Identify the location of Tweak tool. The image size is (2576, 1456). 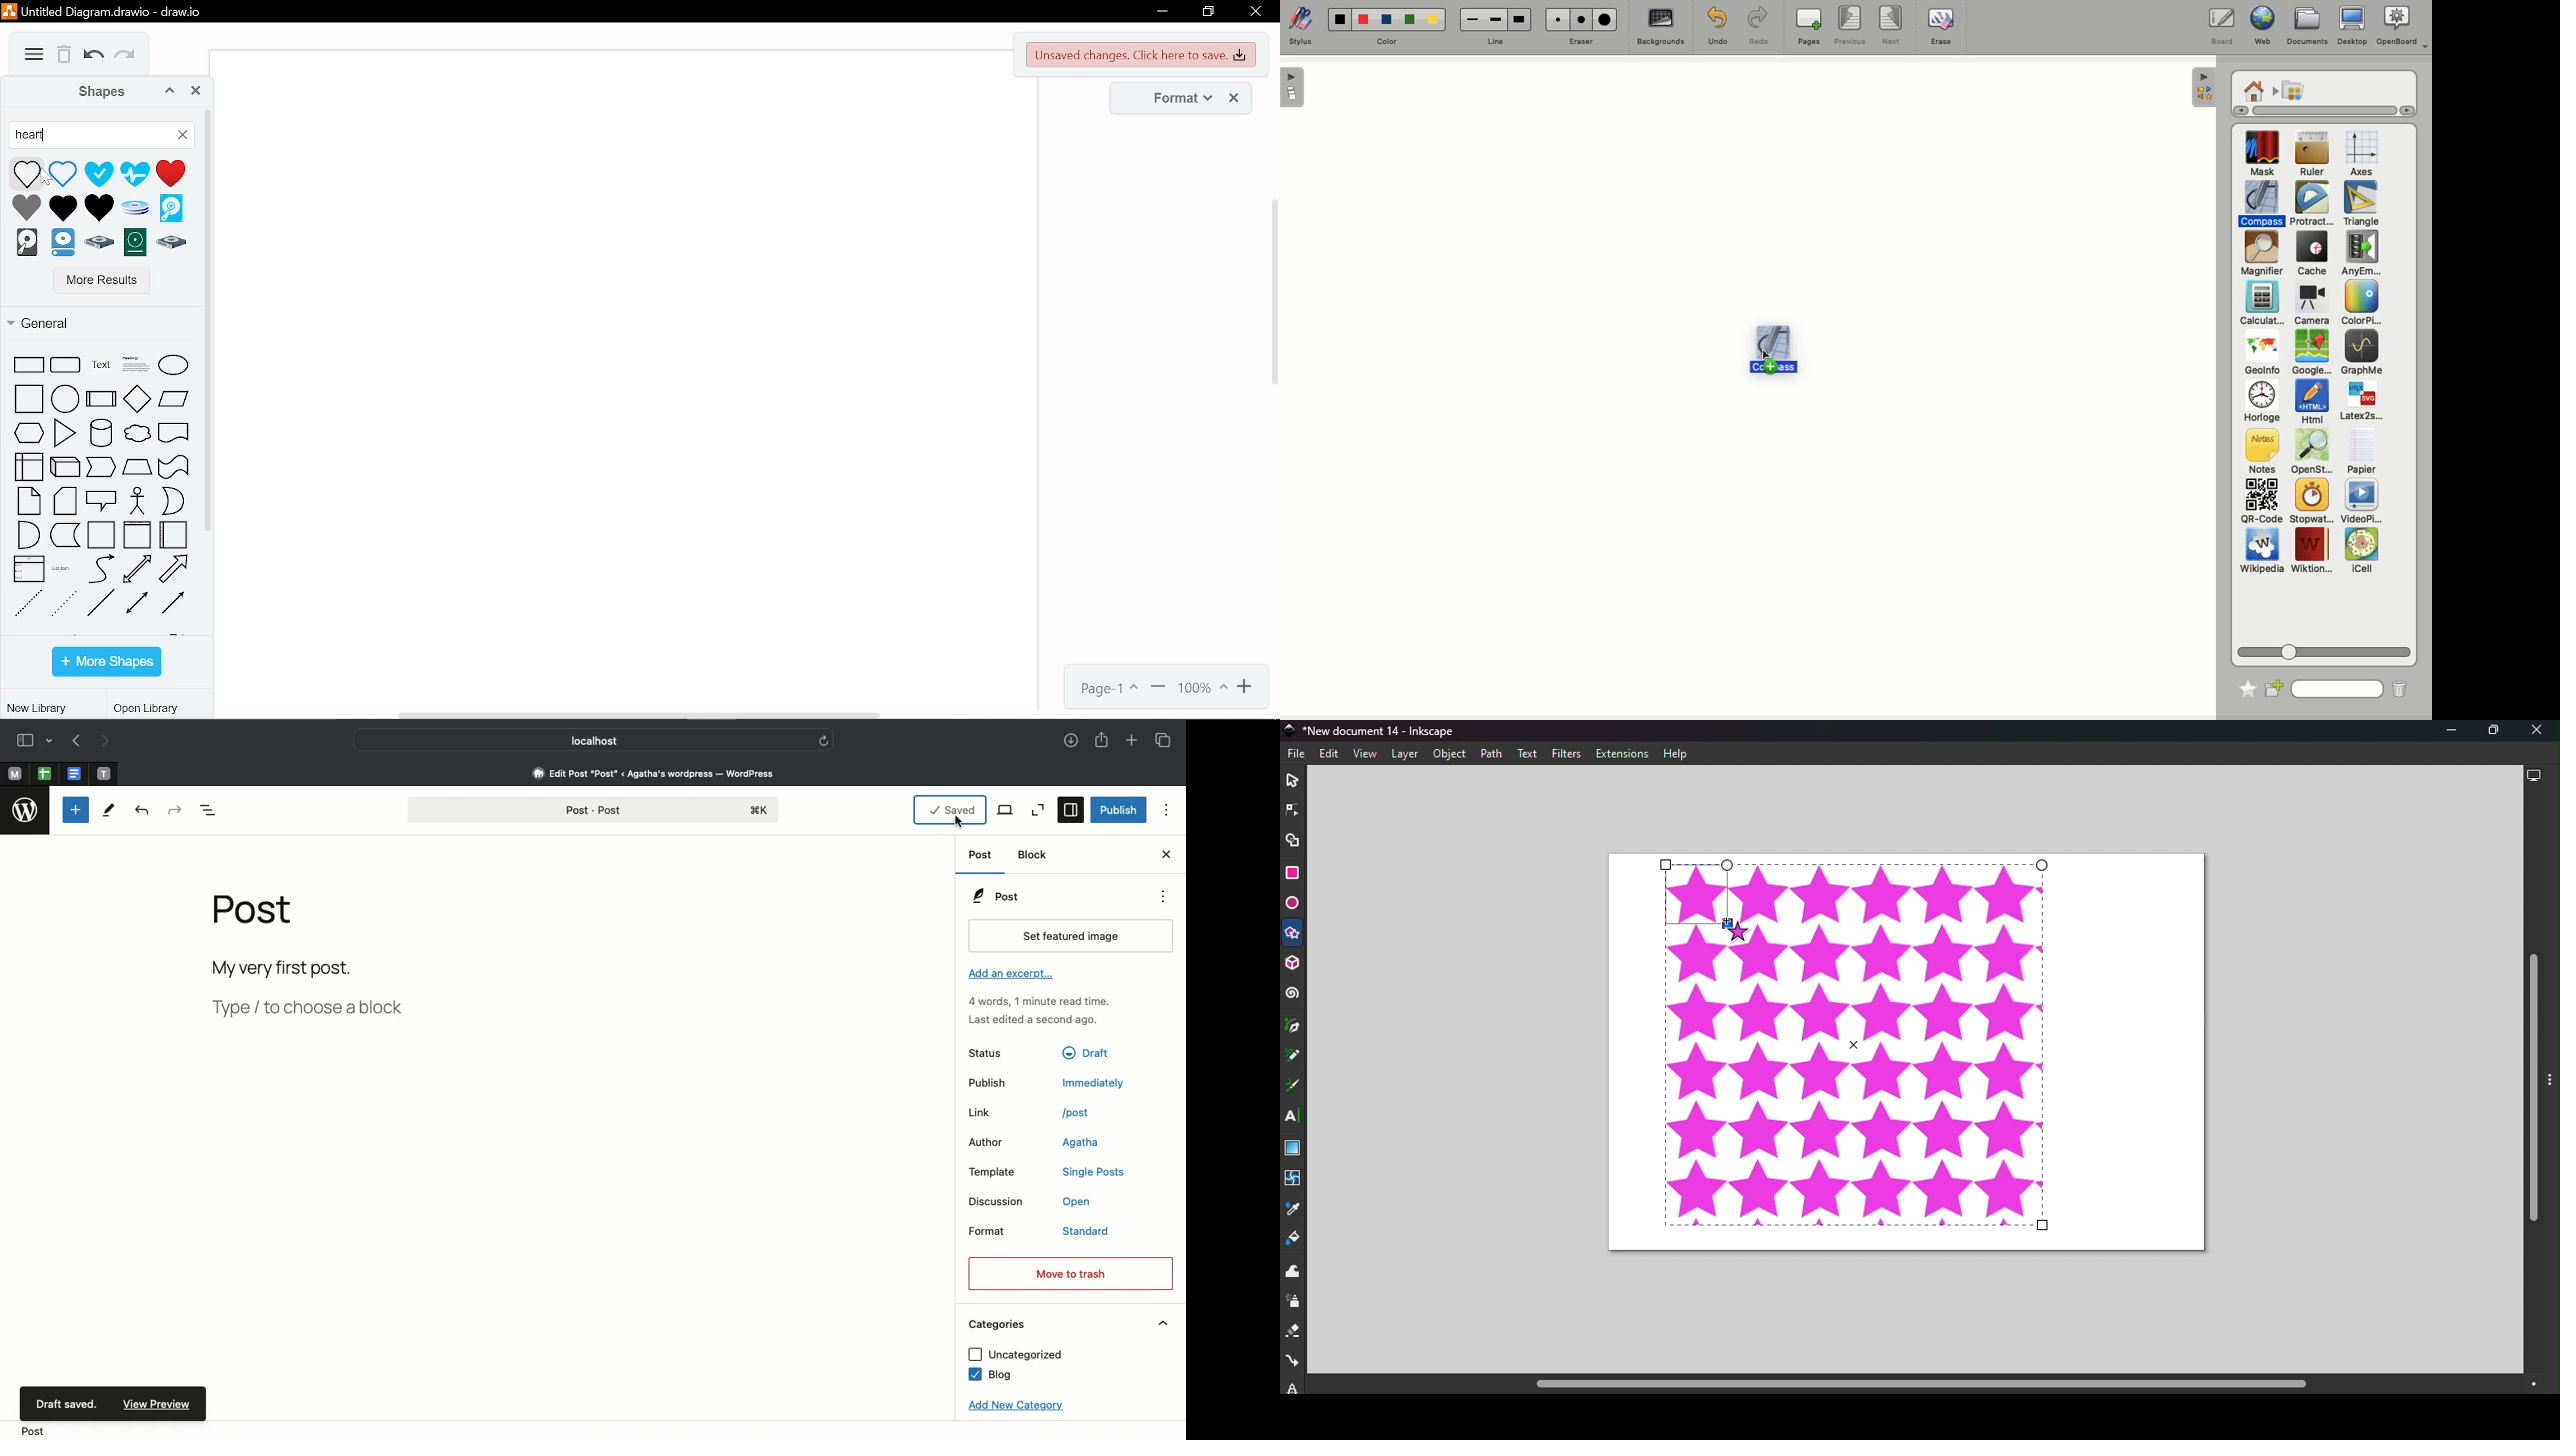
(1296, 1273).